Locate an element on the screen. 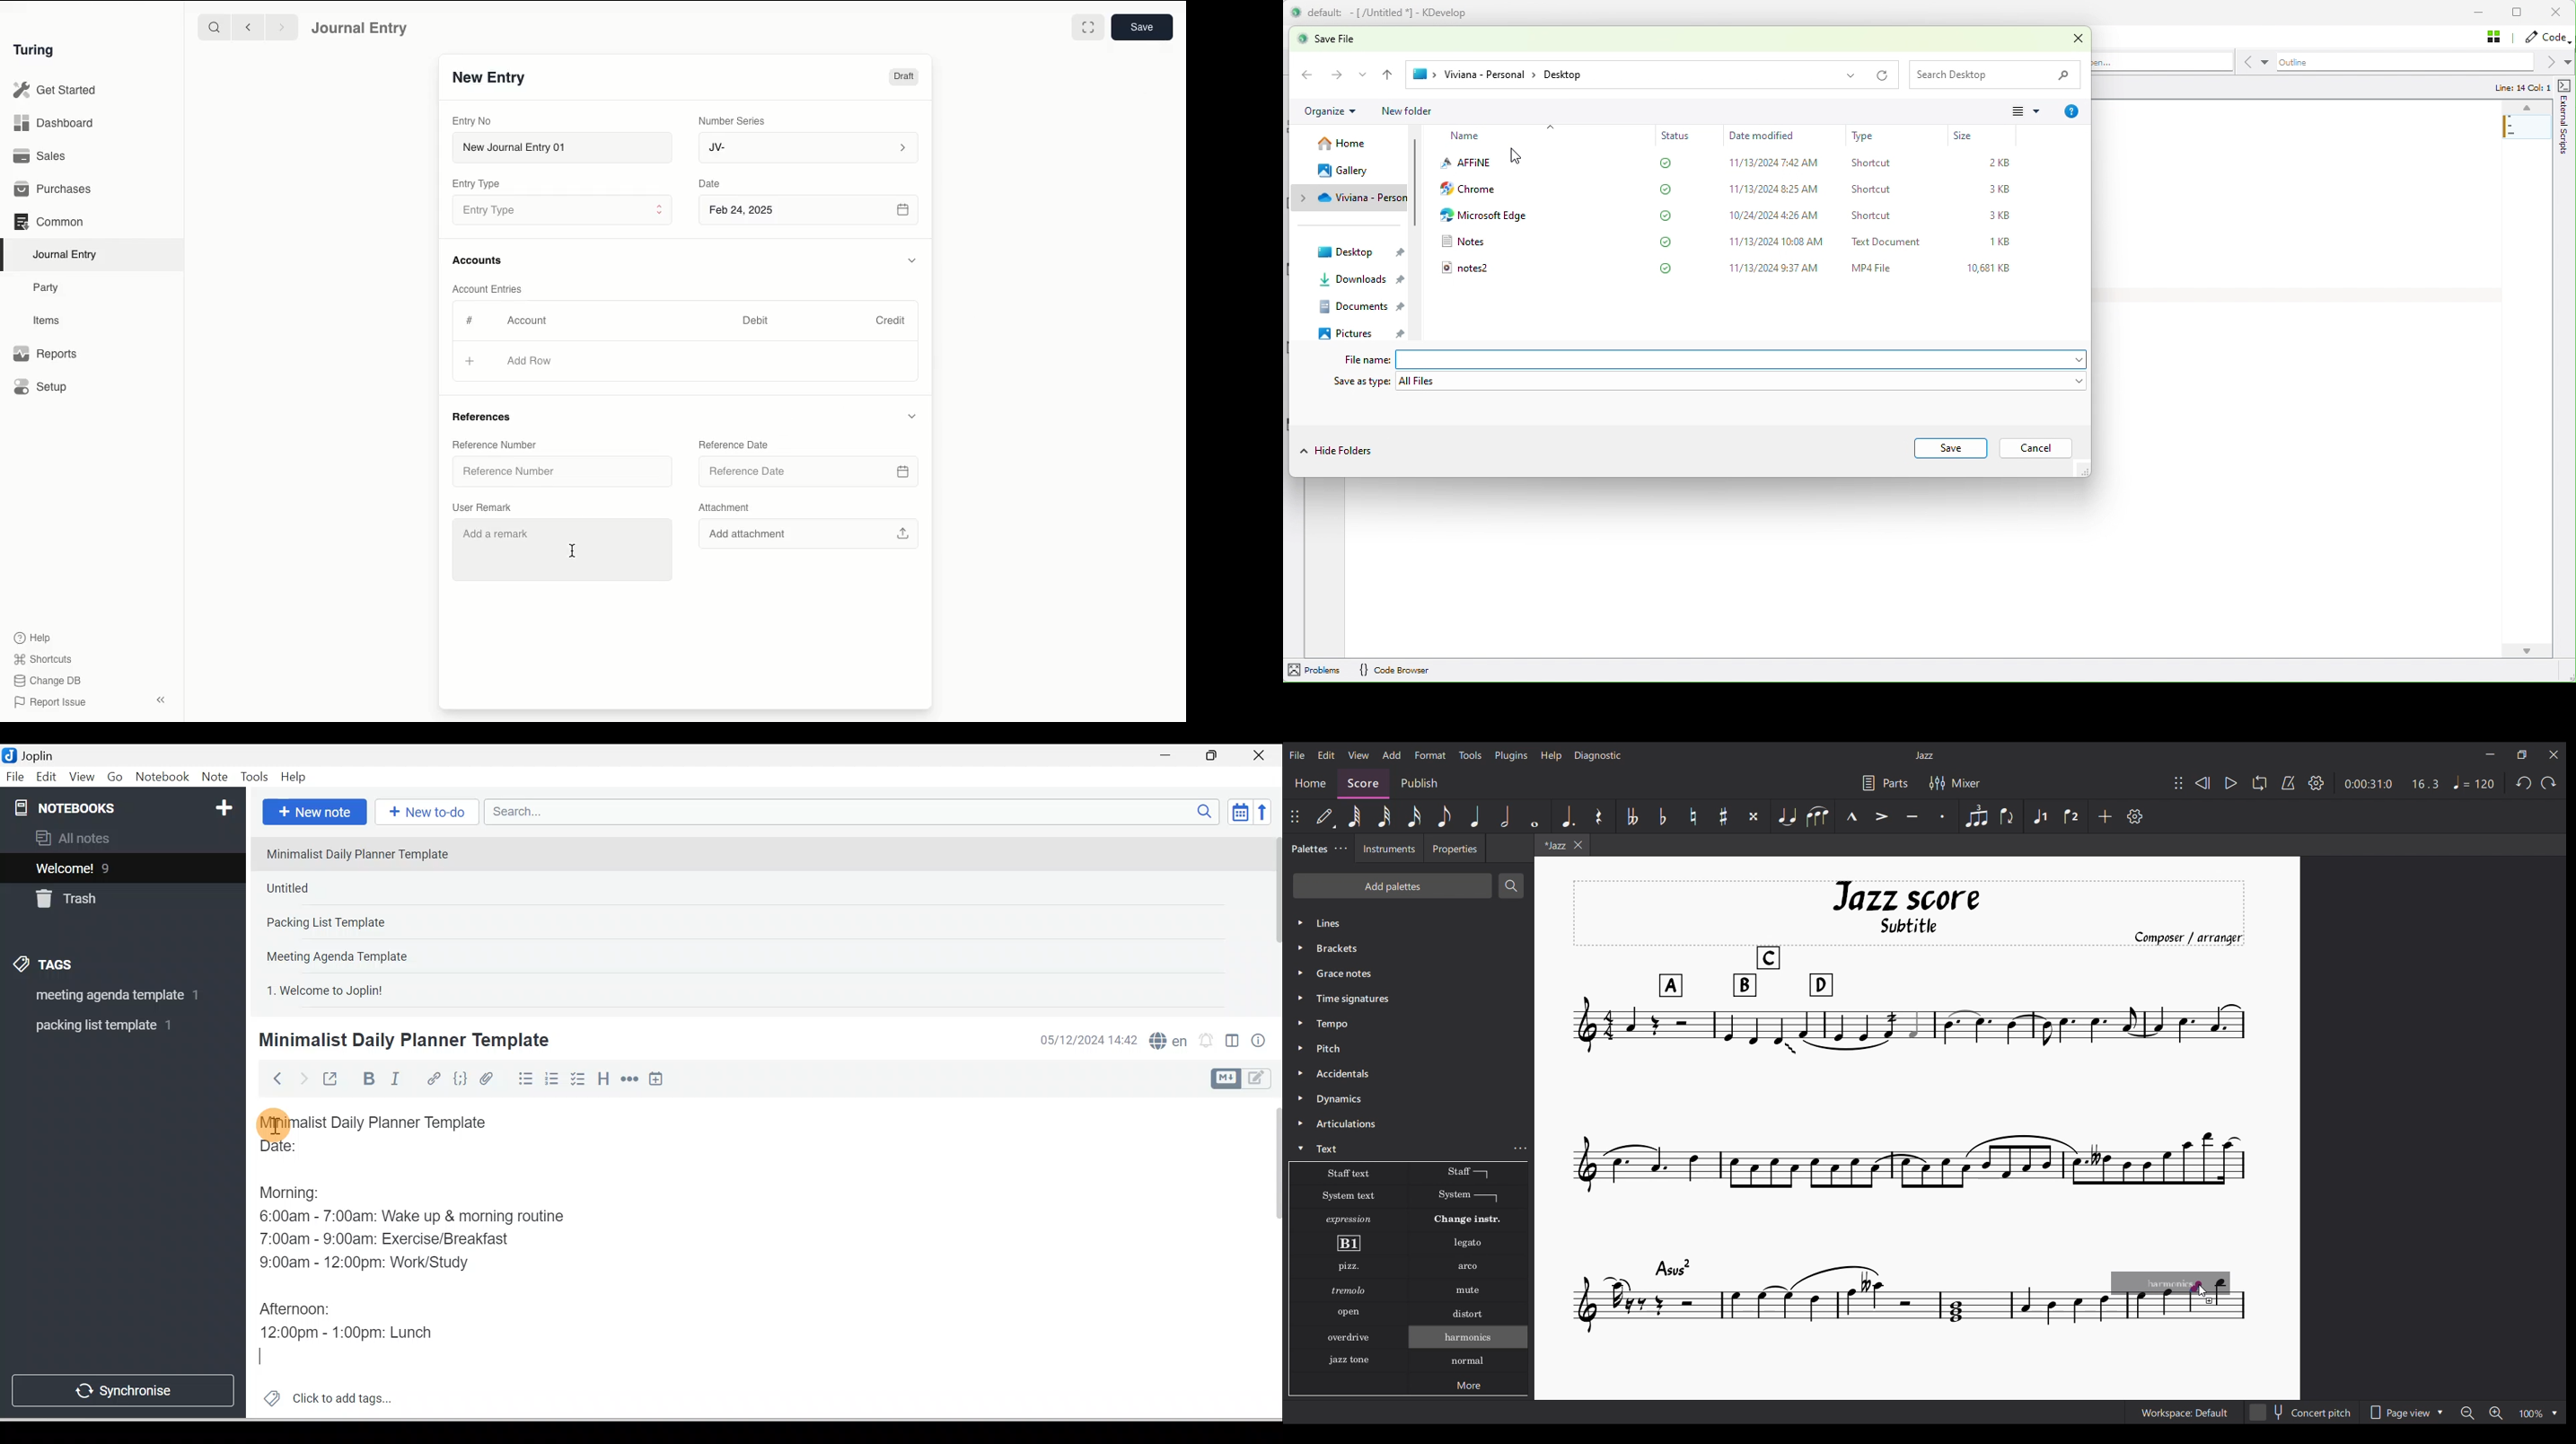  Journal Entry is located at coordinates (361, 29).